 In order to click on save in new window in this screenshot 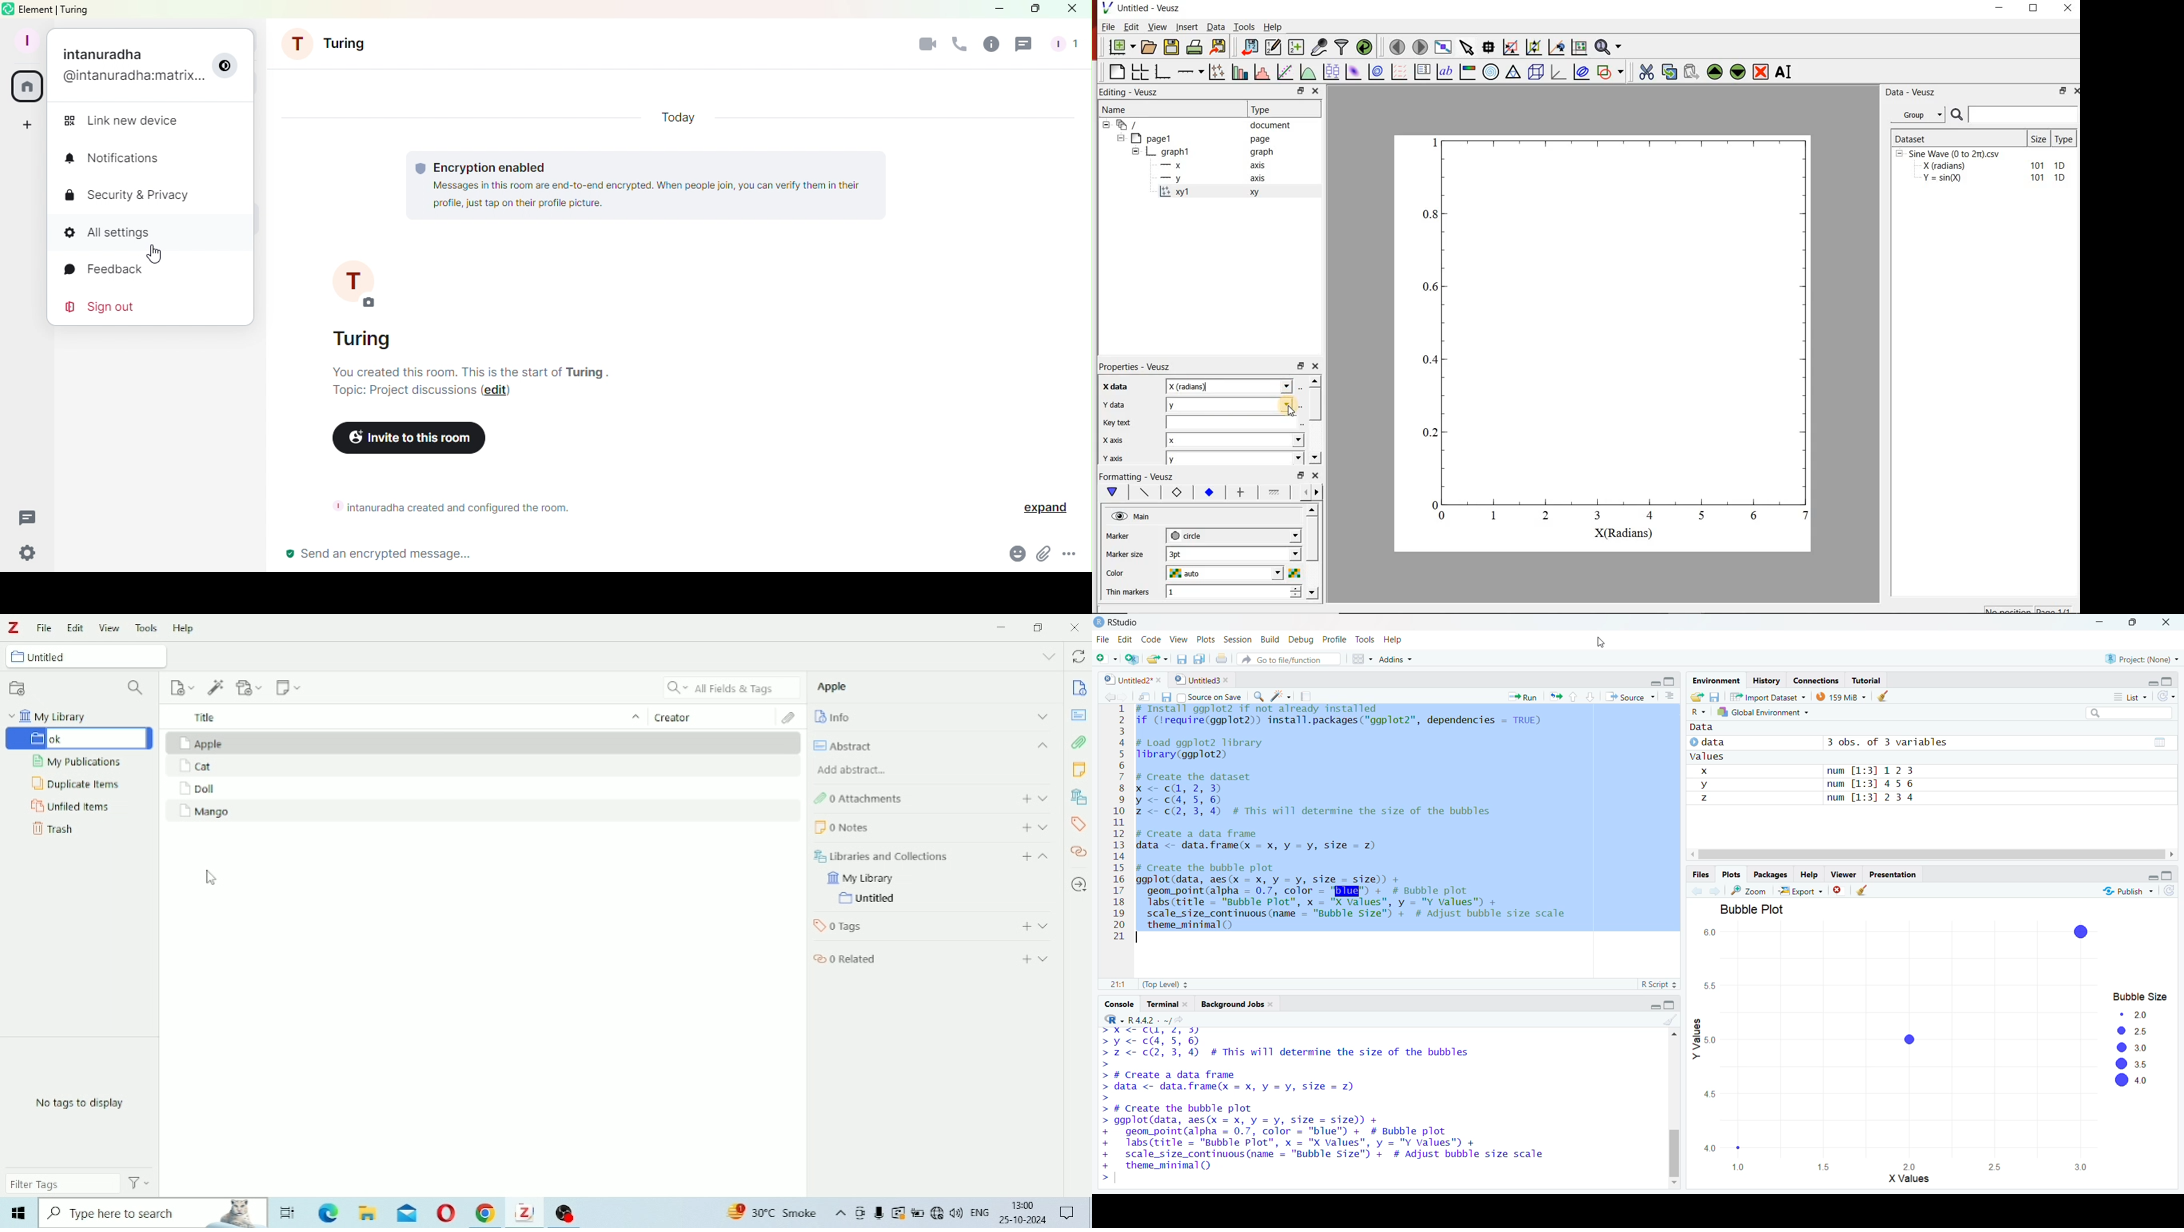, I will do `click(1140, 694)`.